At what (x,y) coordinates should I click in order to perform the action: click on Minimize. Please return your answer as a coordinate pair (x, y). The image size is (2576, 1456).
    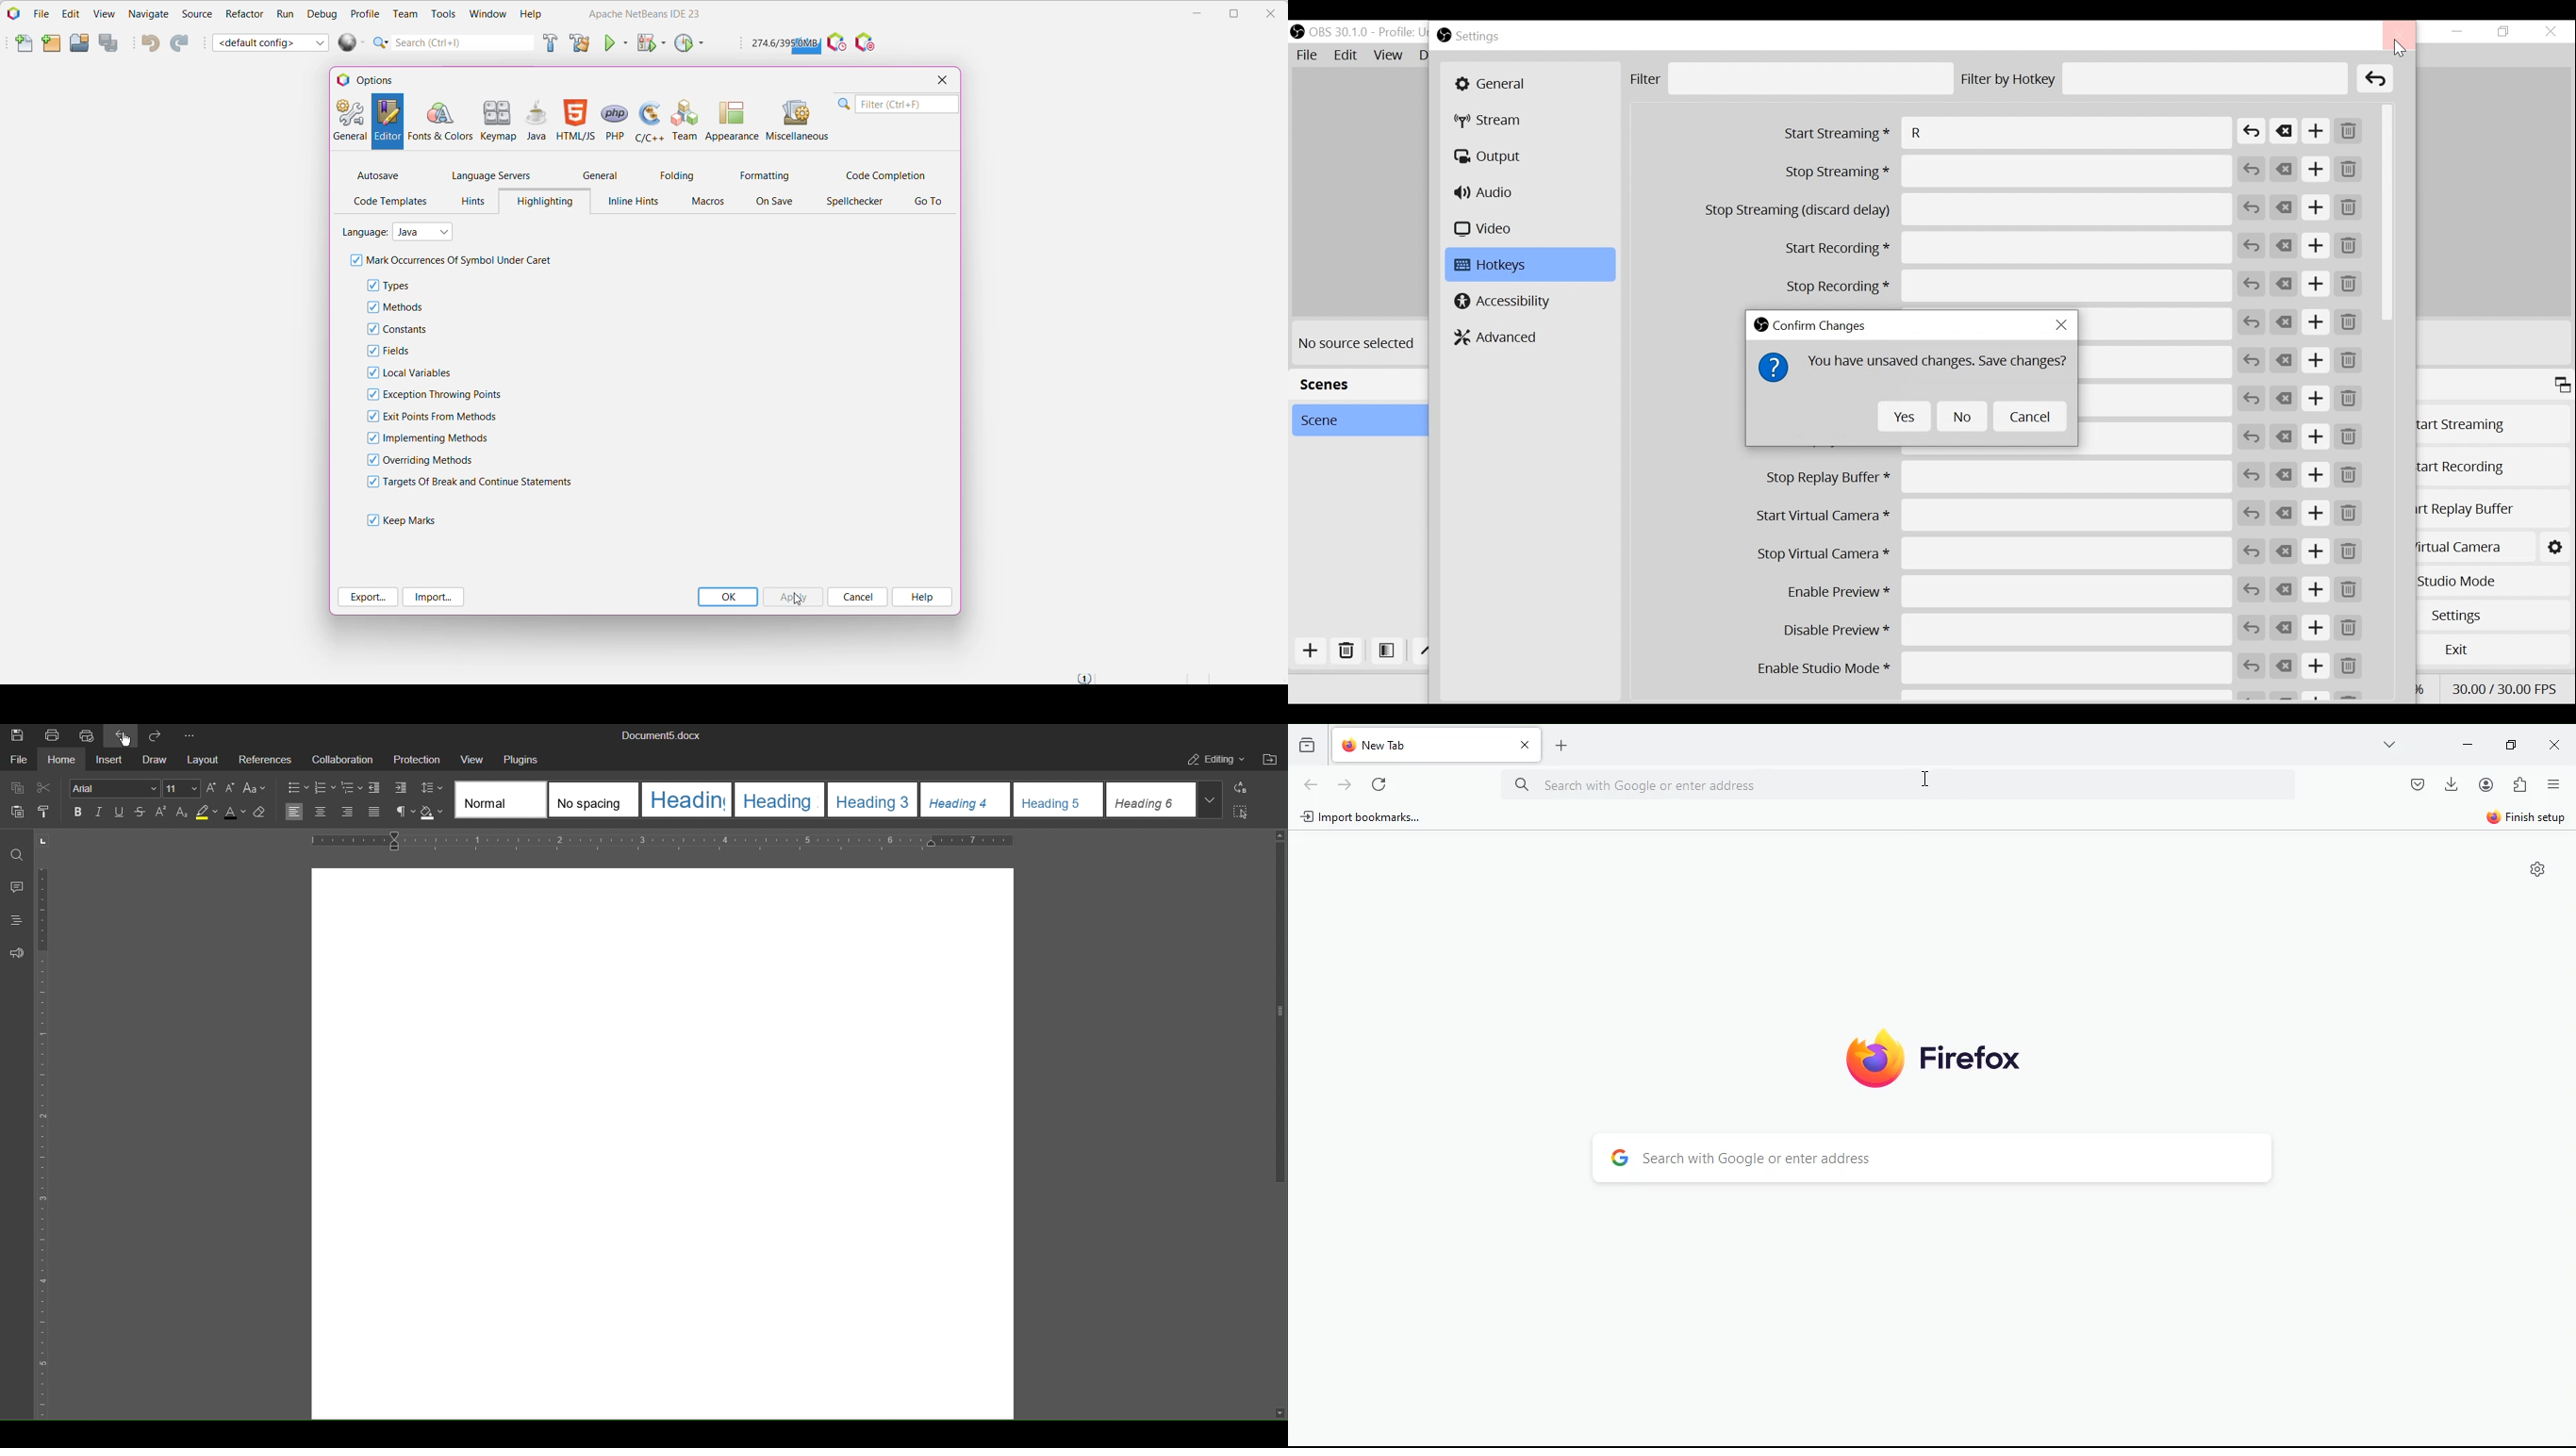
    Looking at the image, I should click on (2458, 32).